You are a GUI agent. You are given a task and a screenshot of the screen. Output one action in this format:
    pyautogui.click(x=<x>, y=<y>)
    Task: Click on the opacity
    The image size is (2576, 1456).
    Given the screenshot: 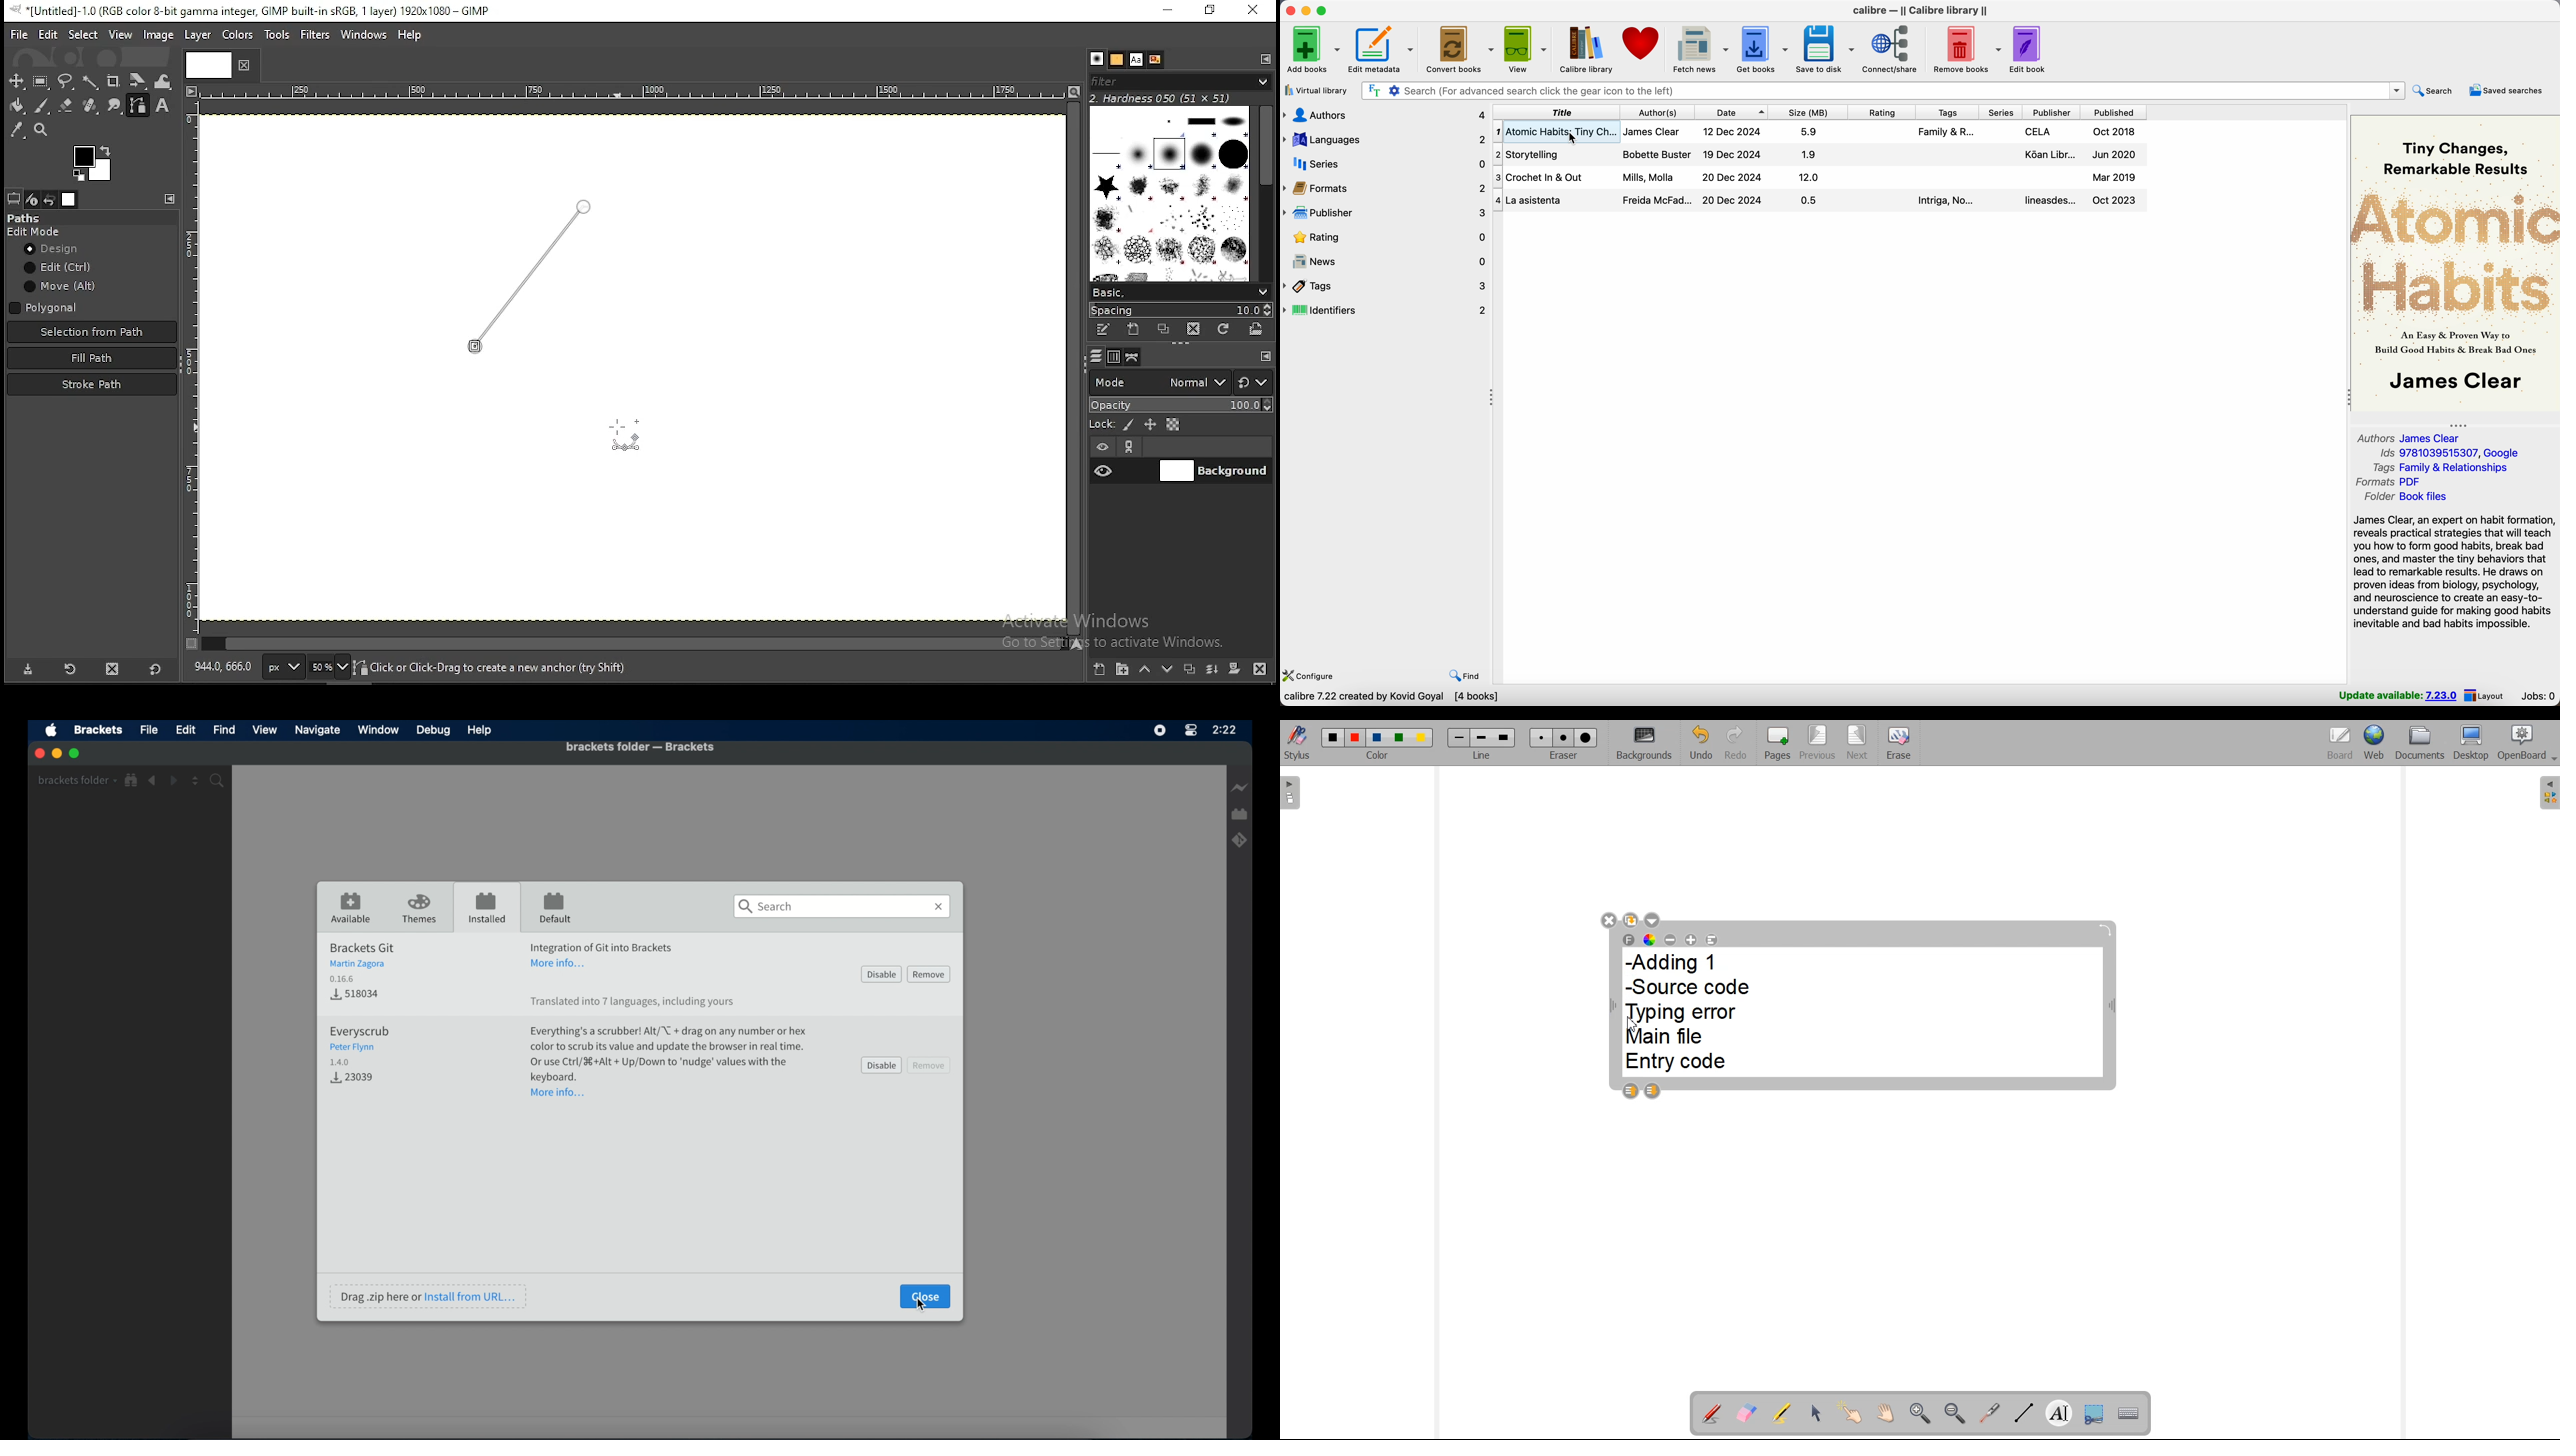 What is the action you would take?
    pyautogui.click(x=1180, y=406)
    